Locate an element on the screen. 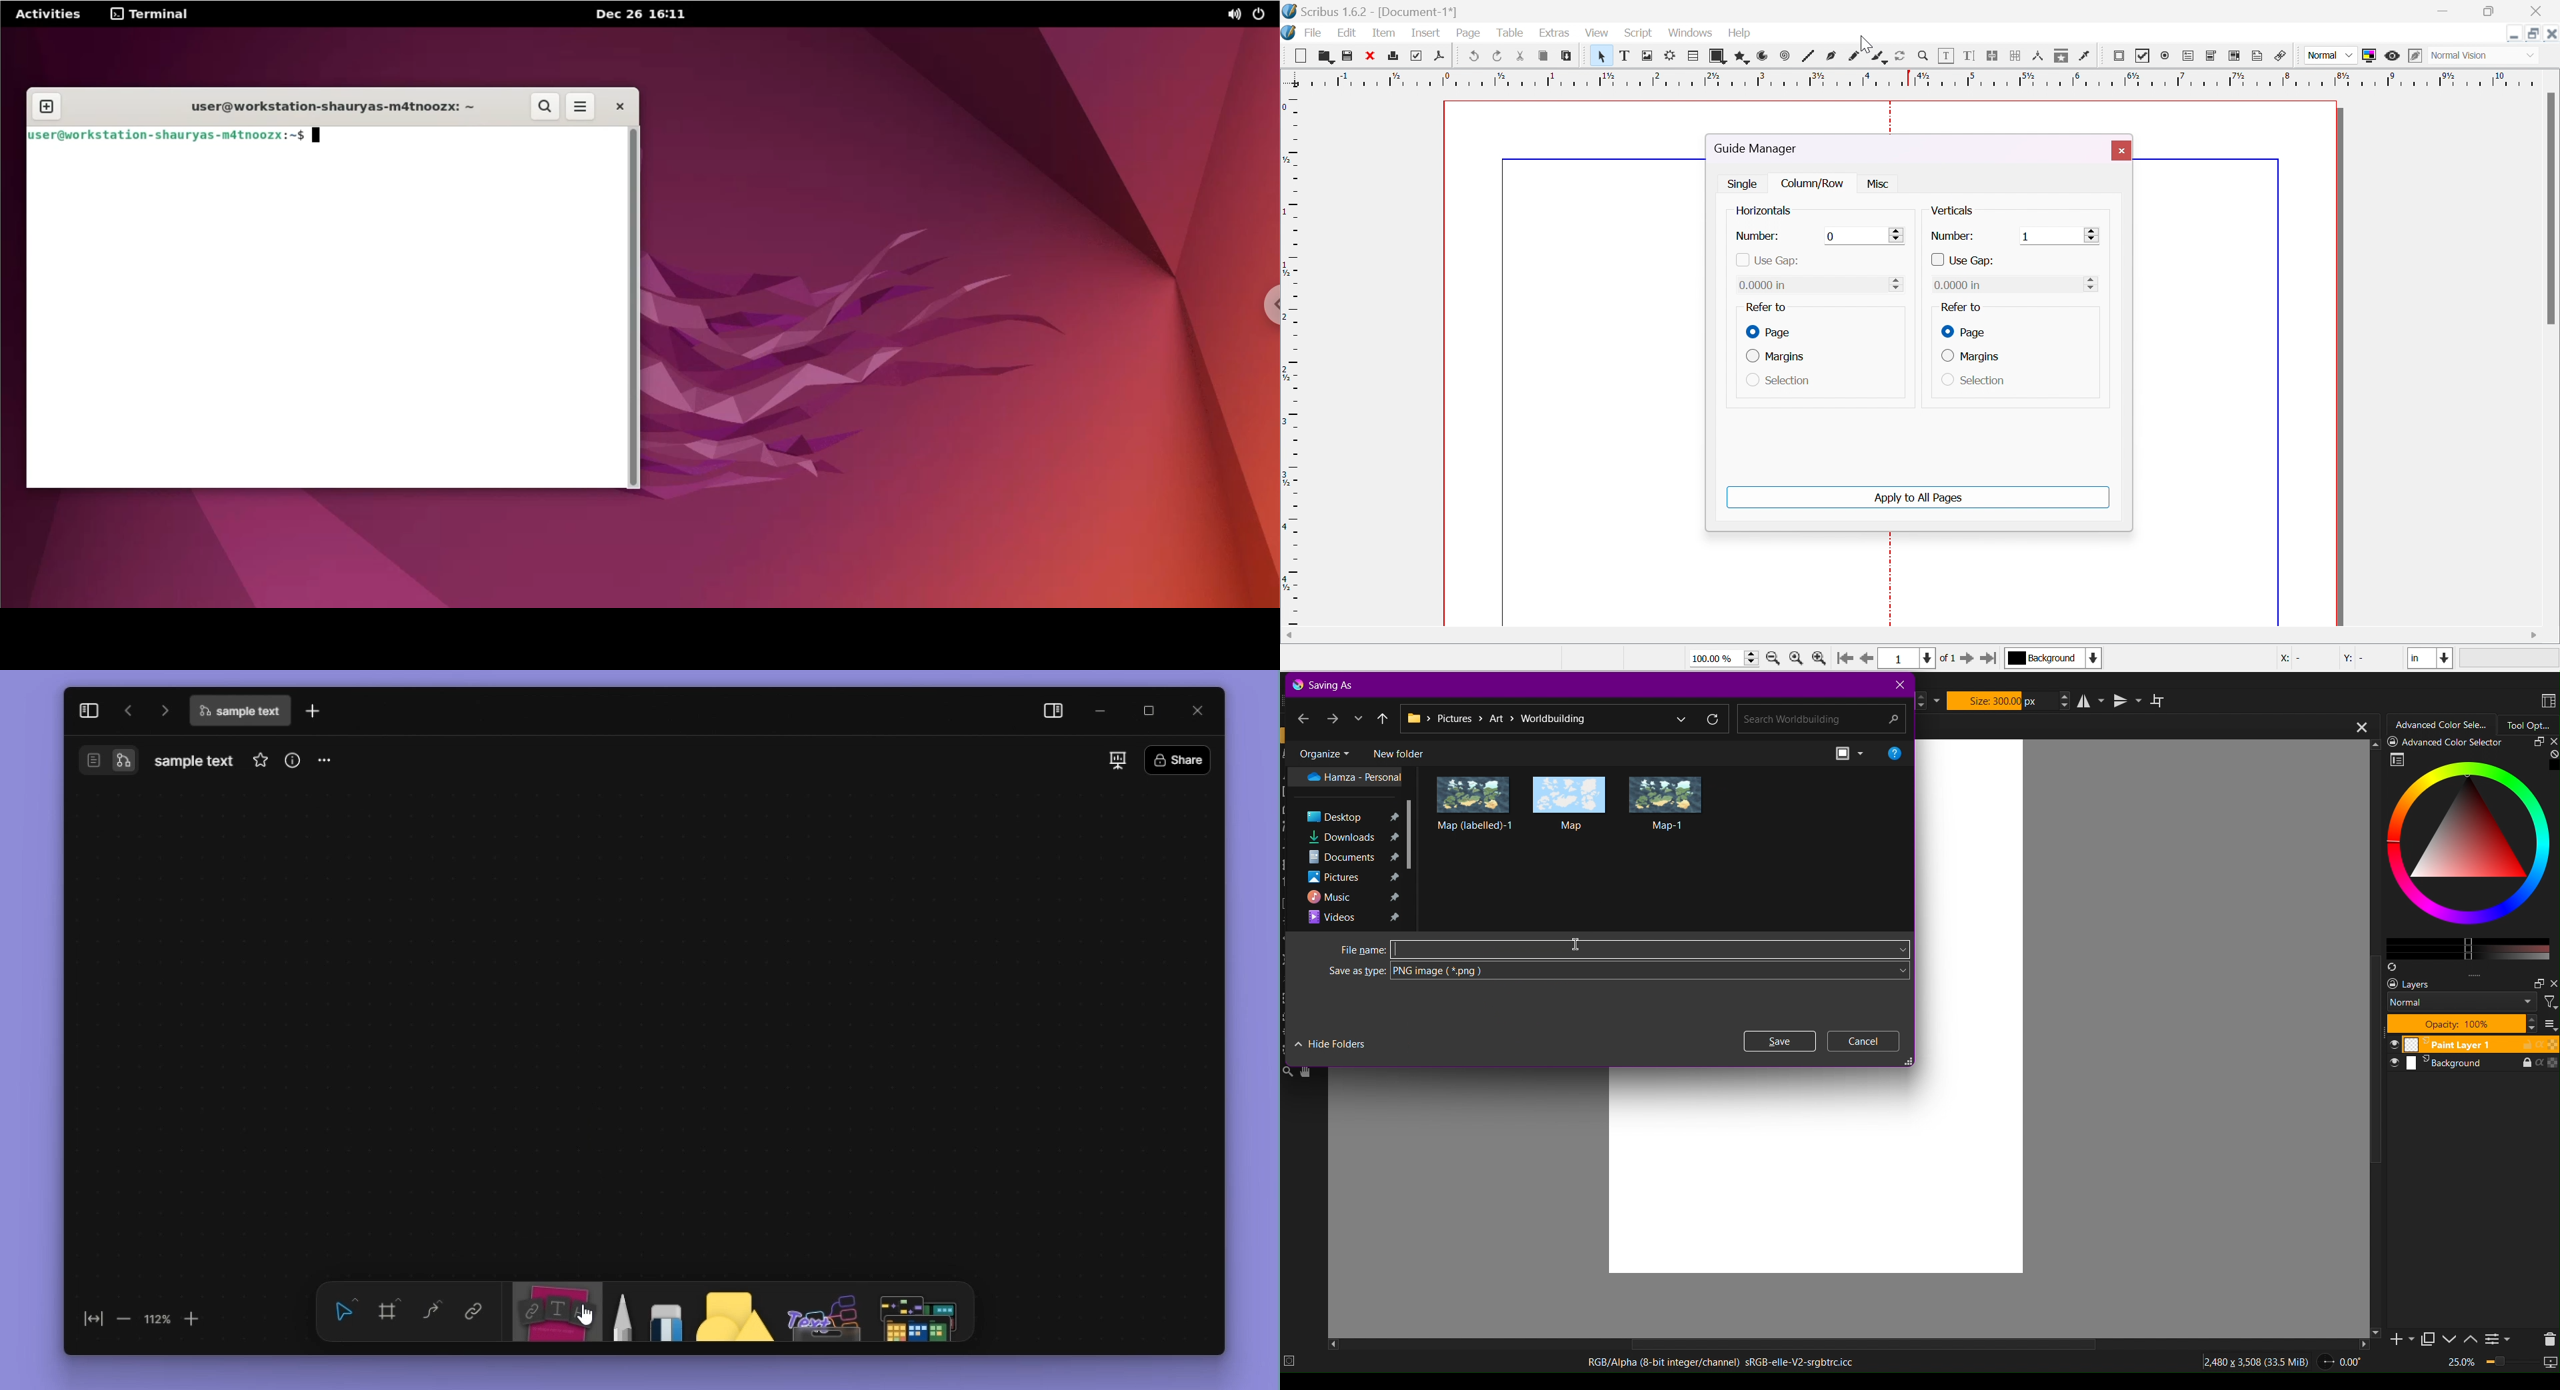  side panel is located at coordinates (1054, 712).